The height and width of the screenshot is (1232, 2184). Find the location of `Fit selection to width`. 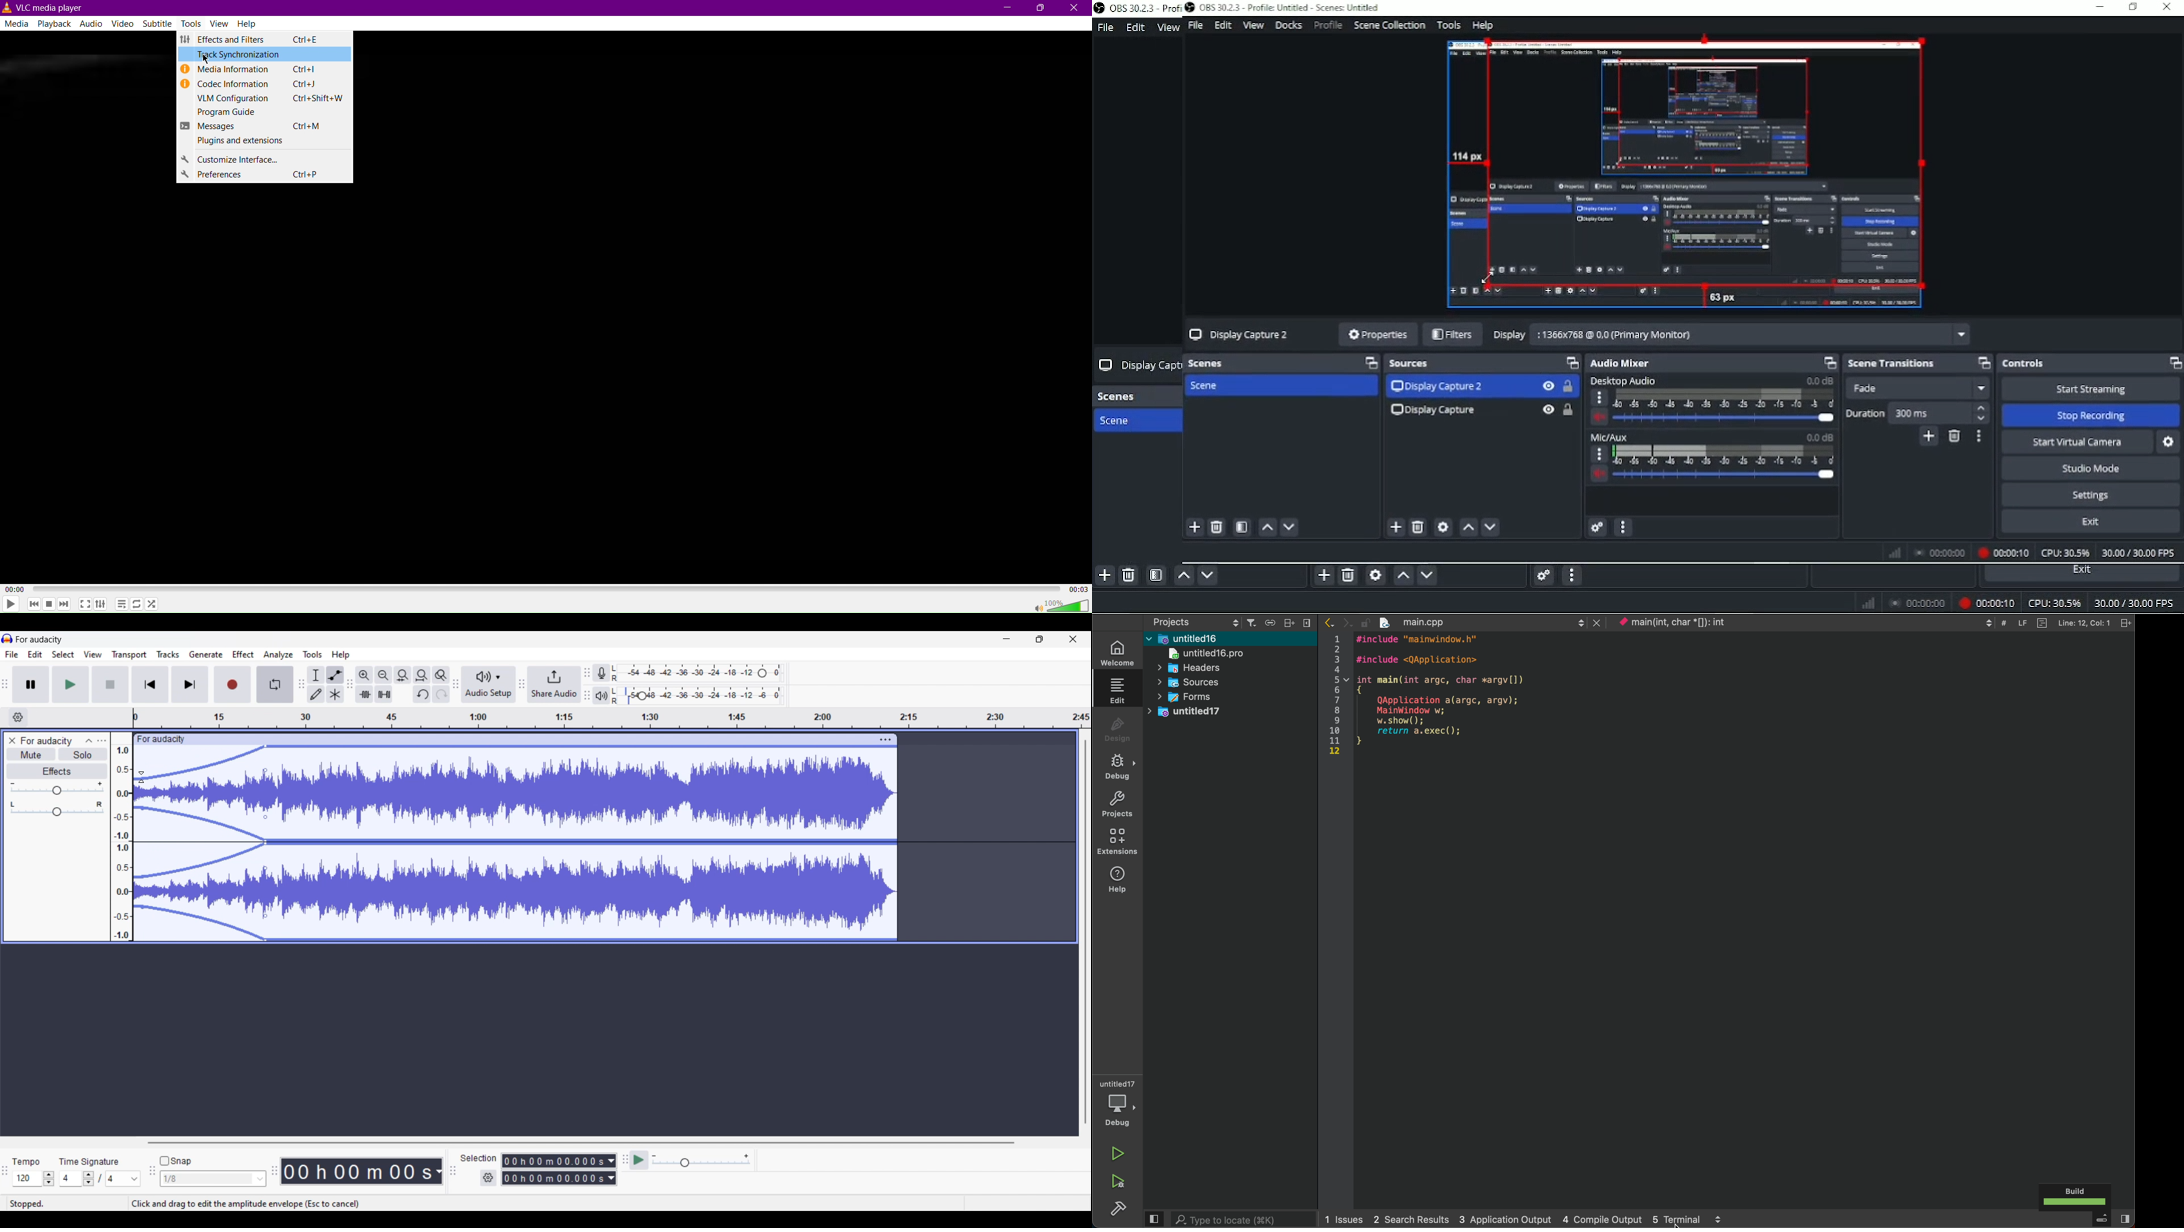

Fit selection to width is located at coordinates (403, 675).